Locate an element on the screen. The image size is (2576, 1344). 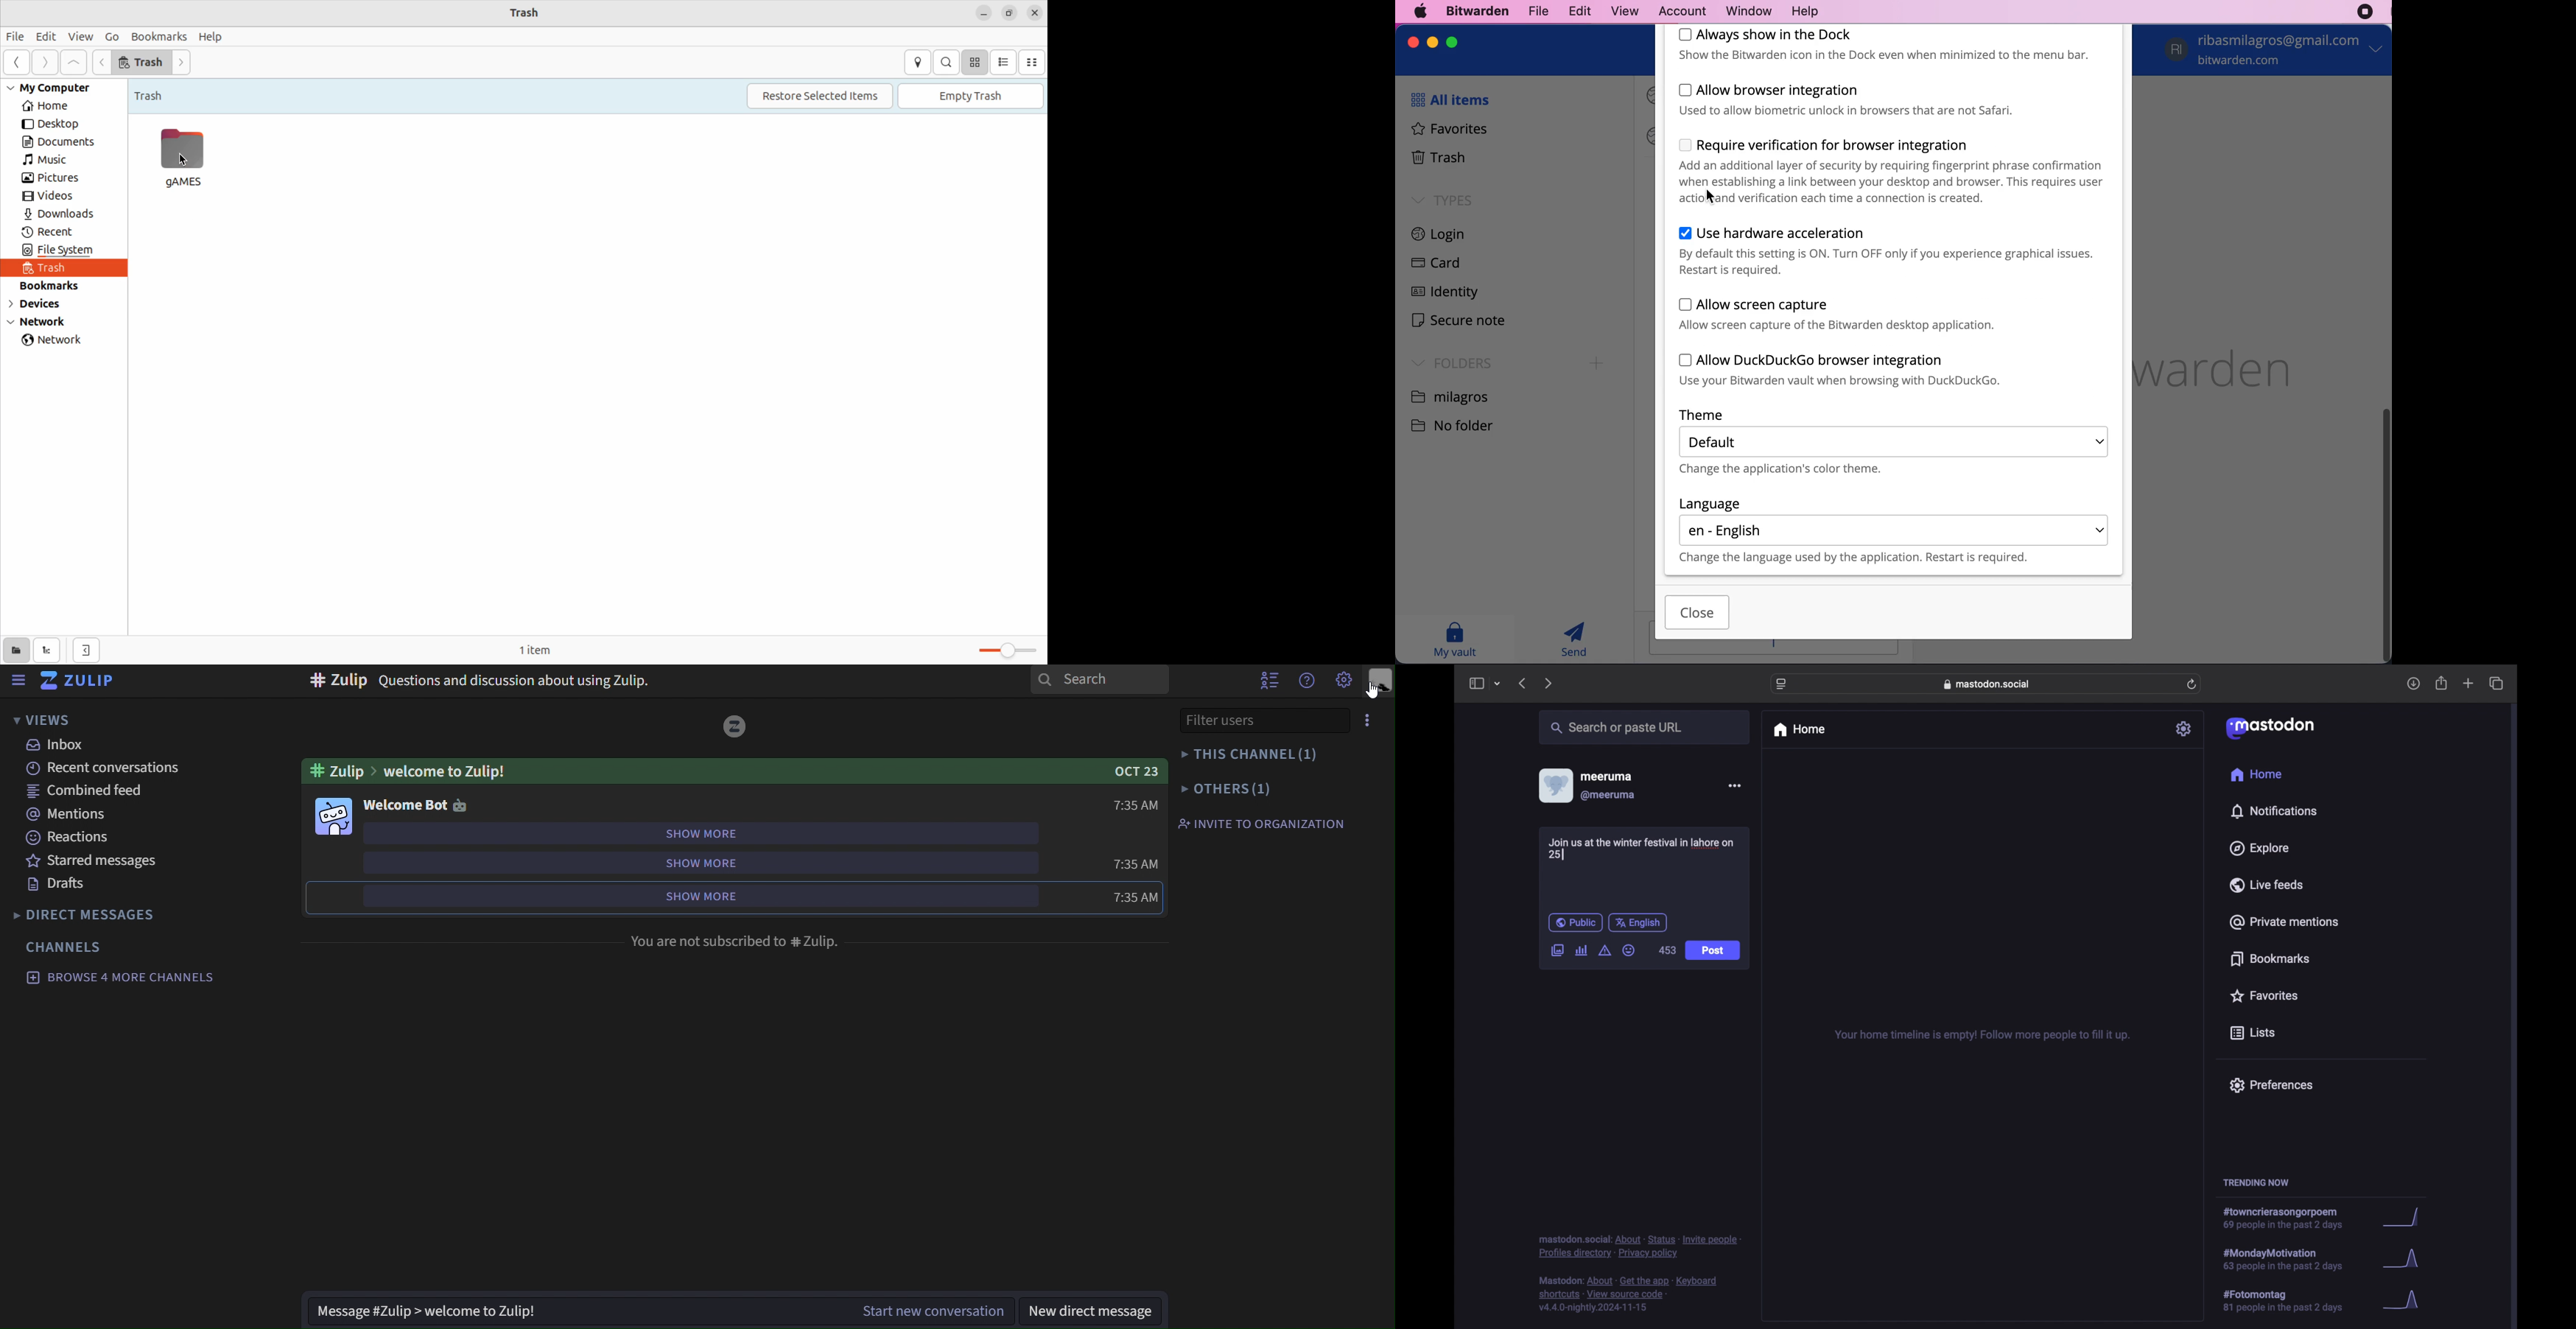
Add folder is located at coordinates (1597, 363).